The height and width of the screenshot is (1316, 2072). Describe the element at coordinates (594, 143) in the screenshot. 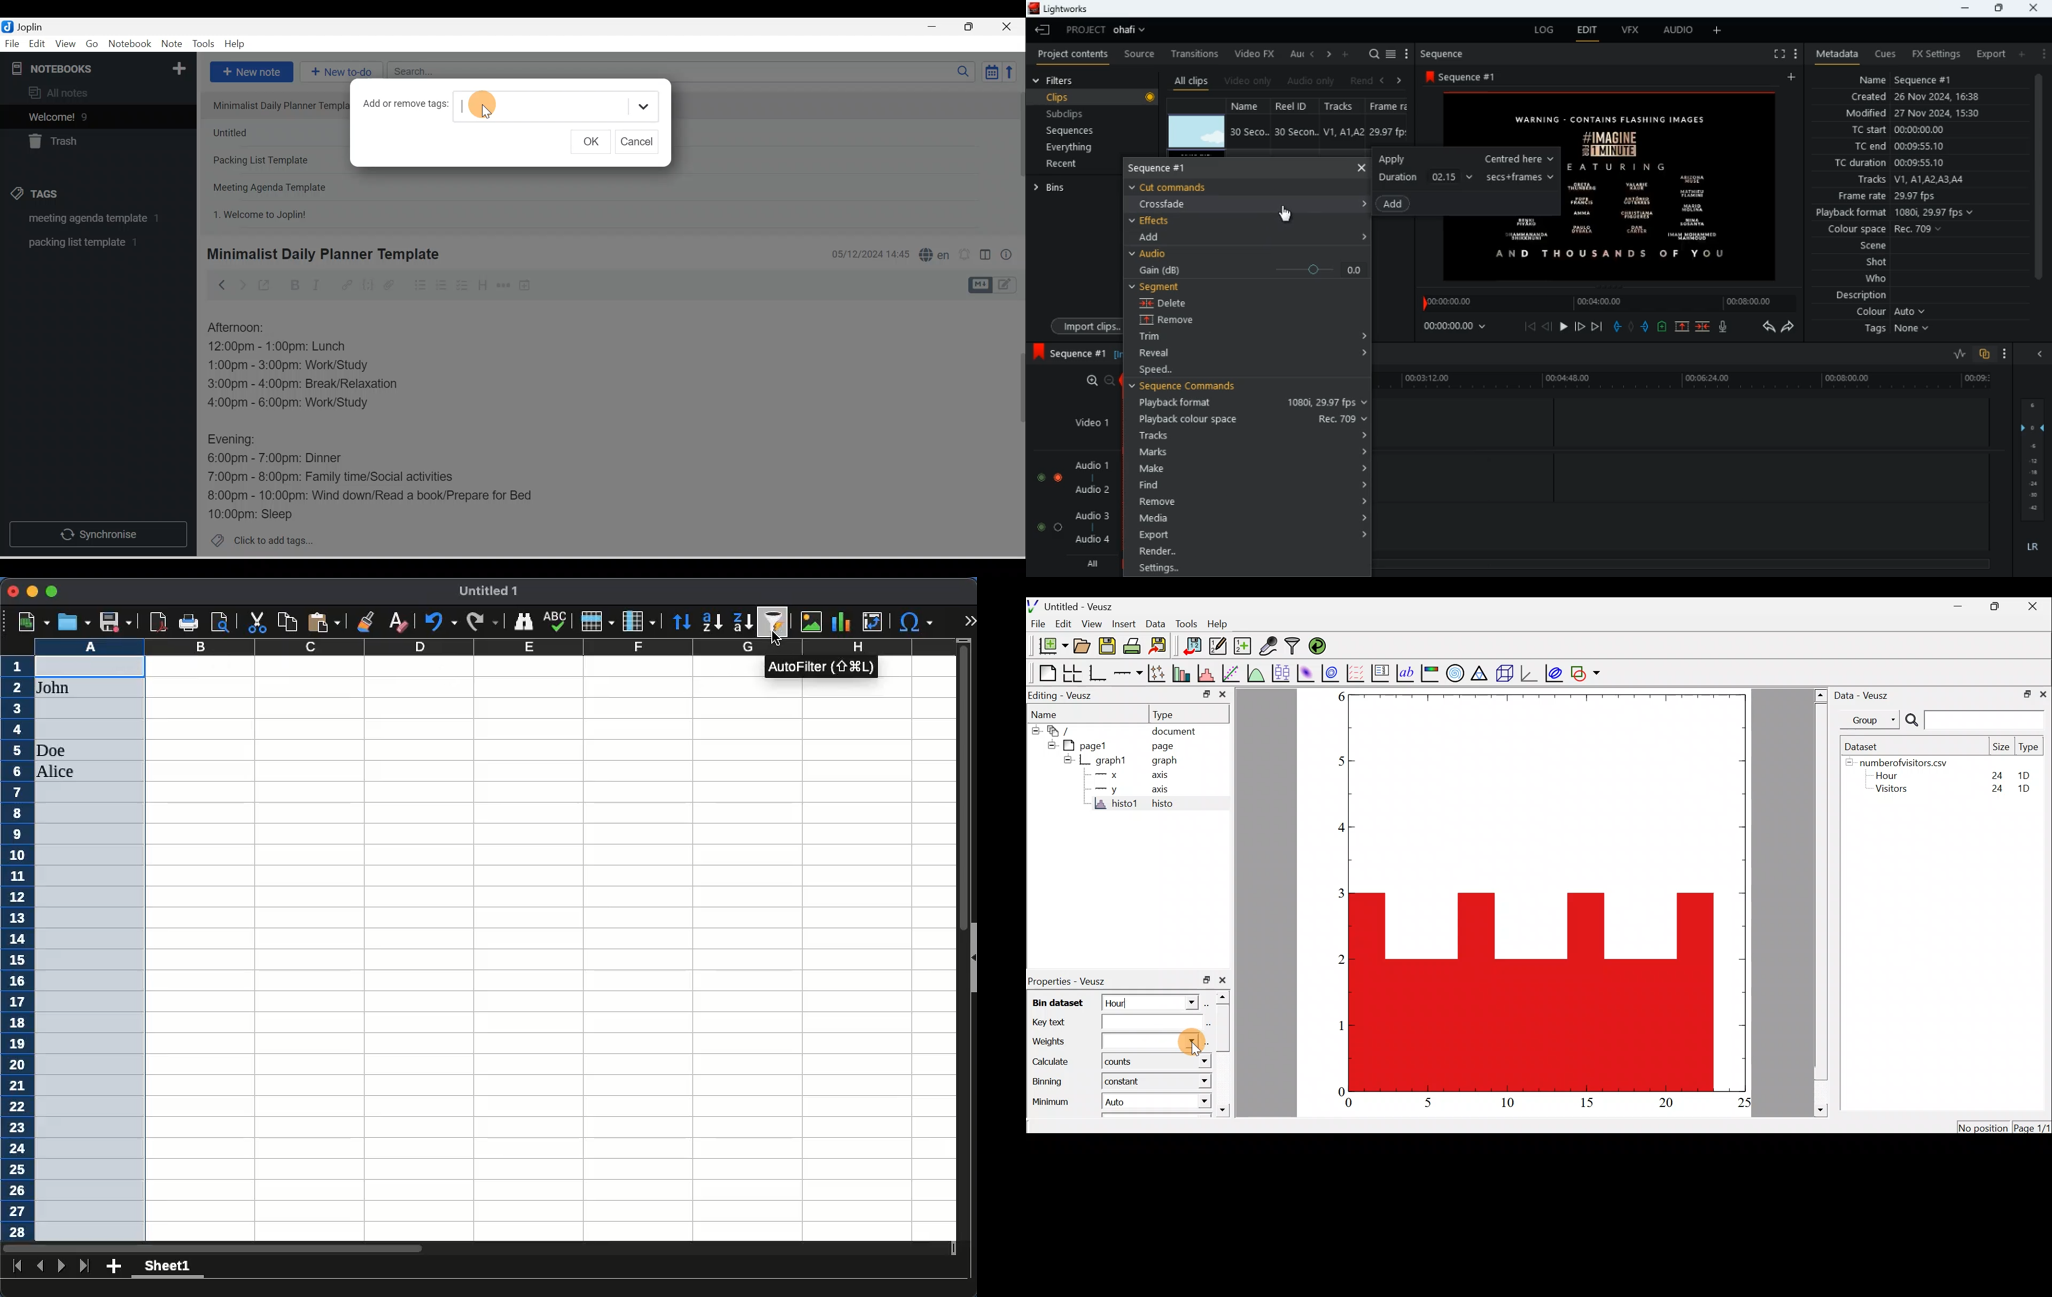

I see `OK` at that location.